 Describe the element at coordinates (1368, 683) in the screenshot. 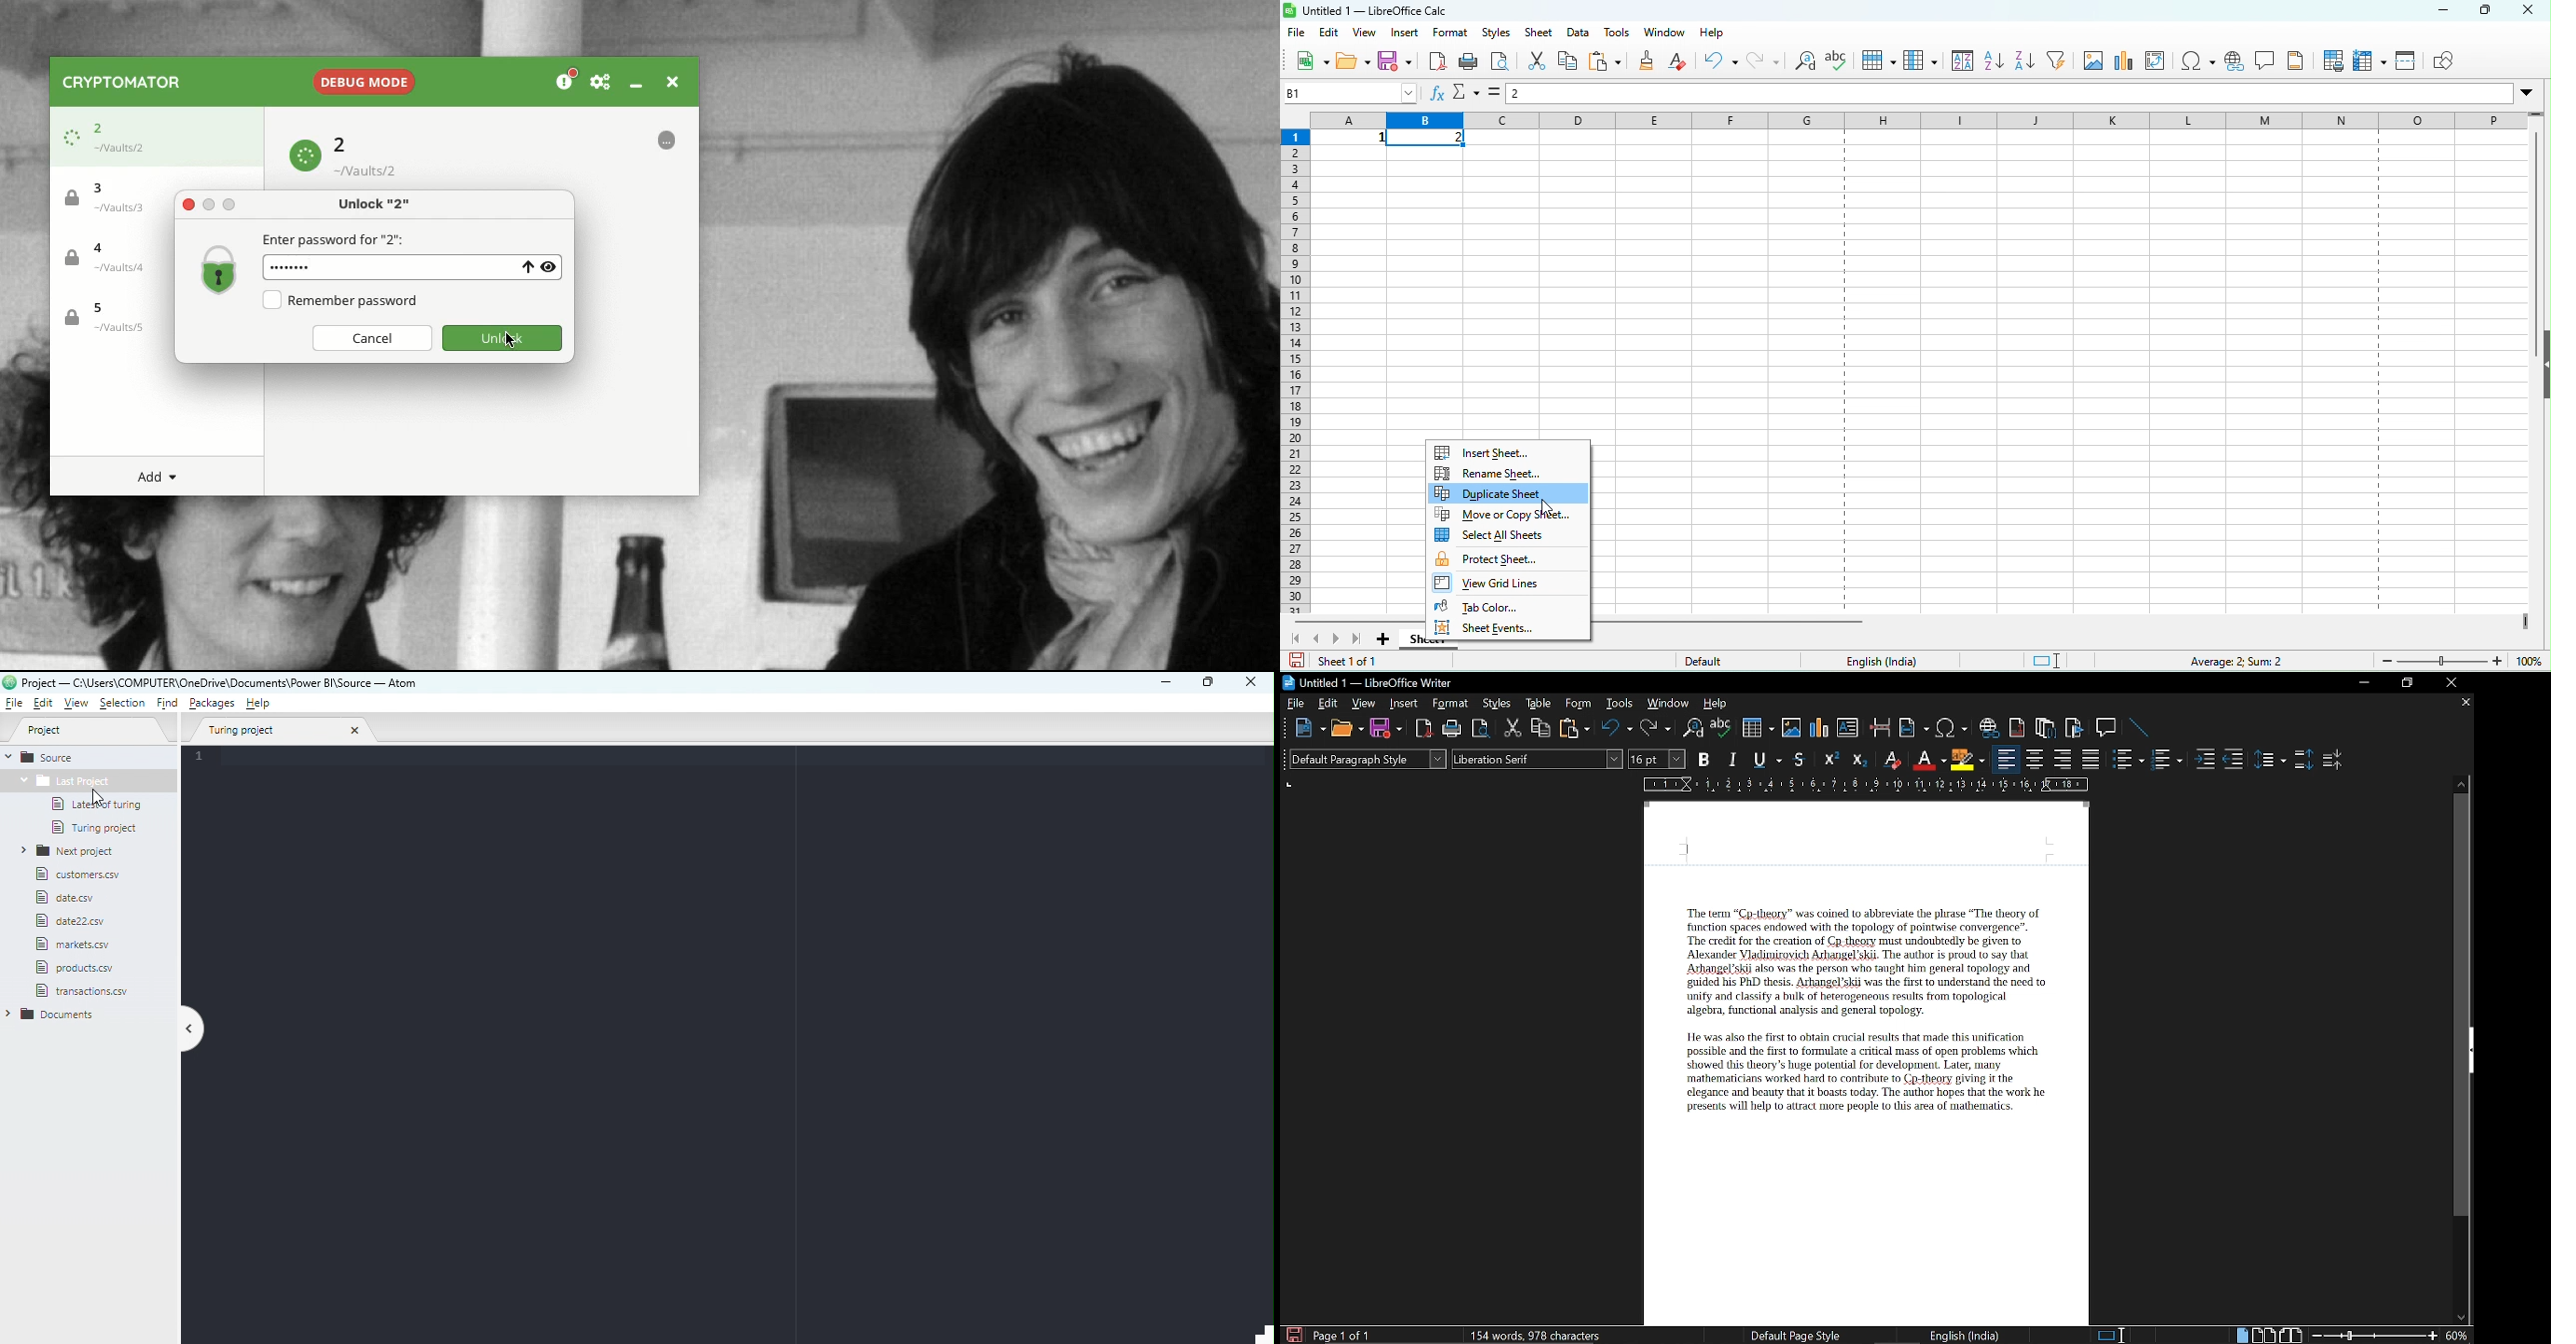

I see `Current window` at that location.